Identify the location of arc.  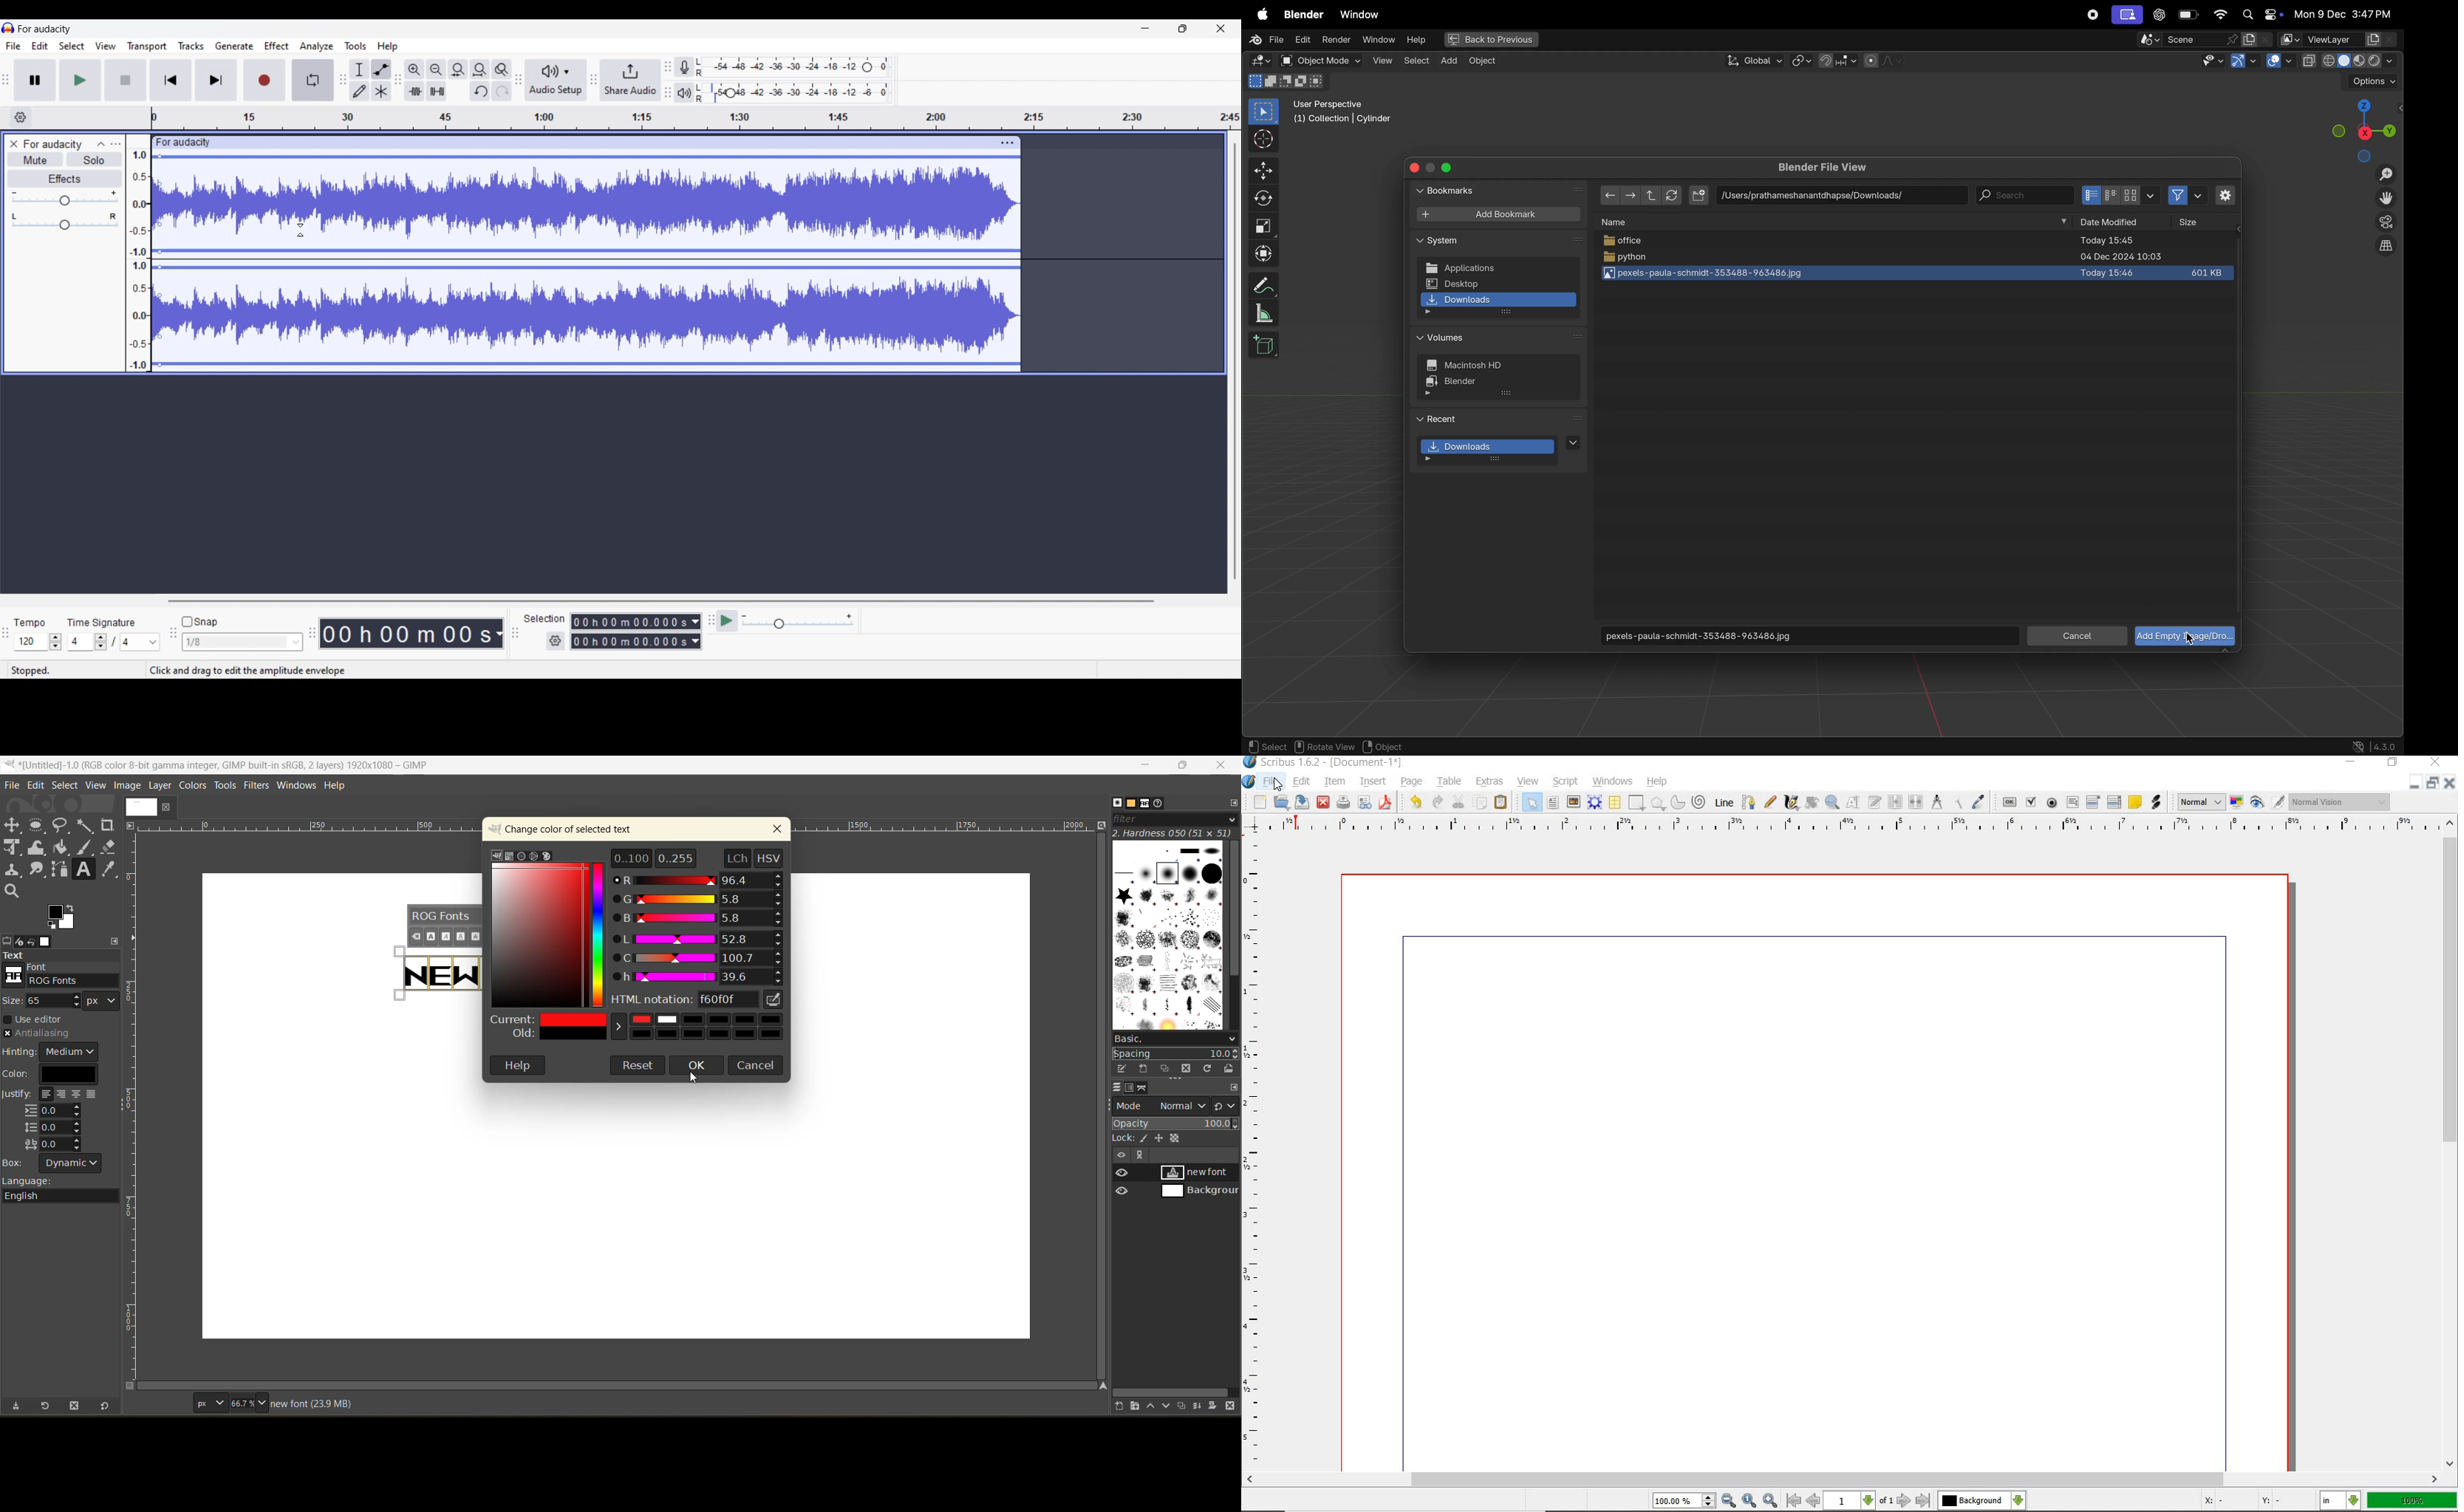
(1677, 802).